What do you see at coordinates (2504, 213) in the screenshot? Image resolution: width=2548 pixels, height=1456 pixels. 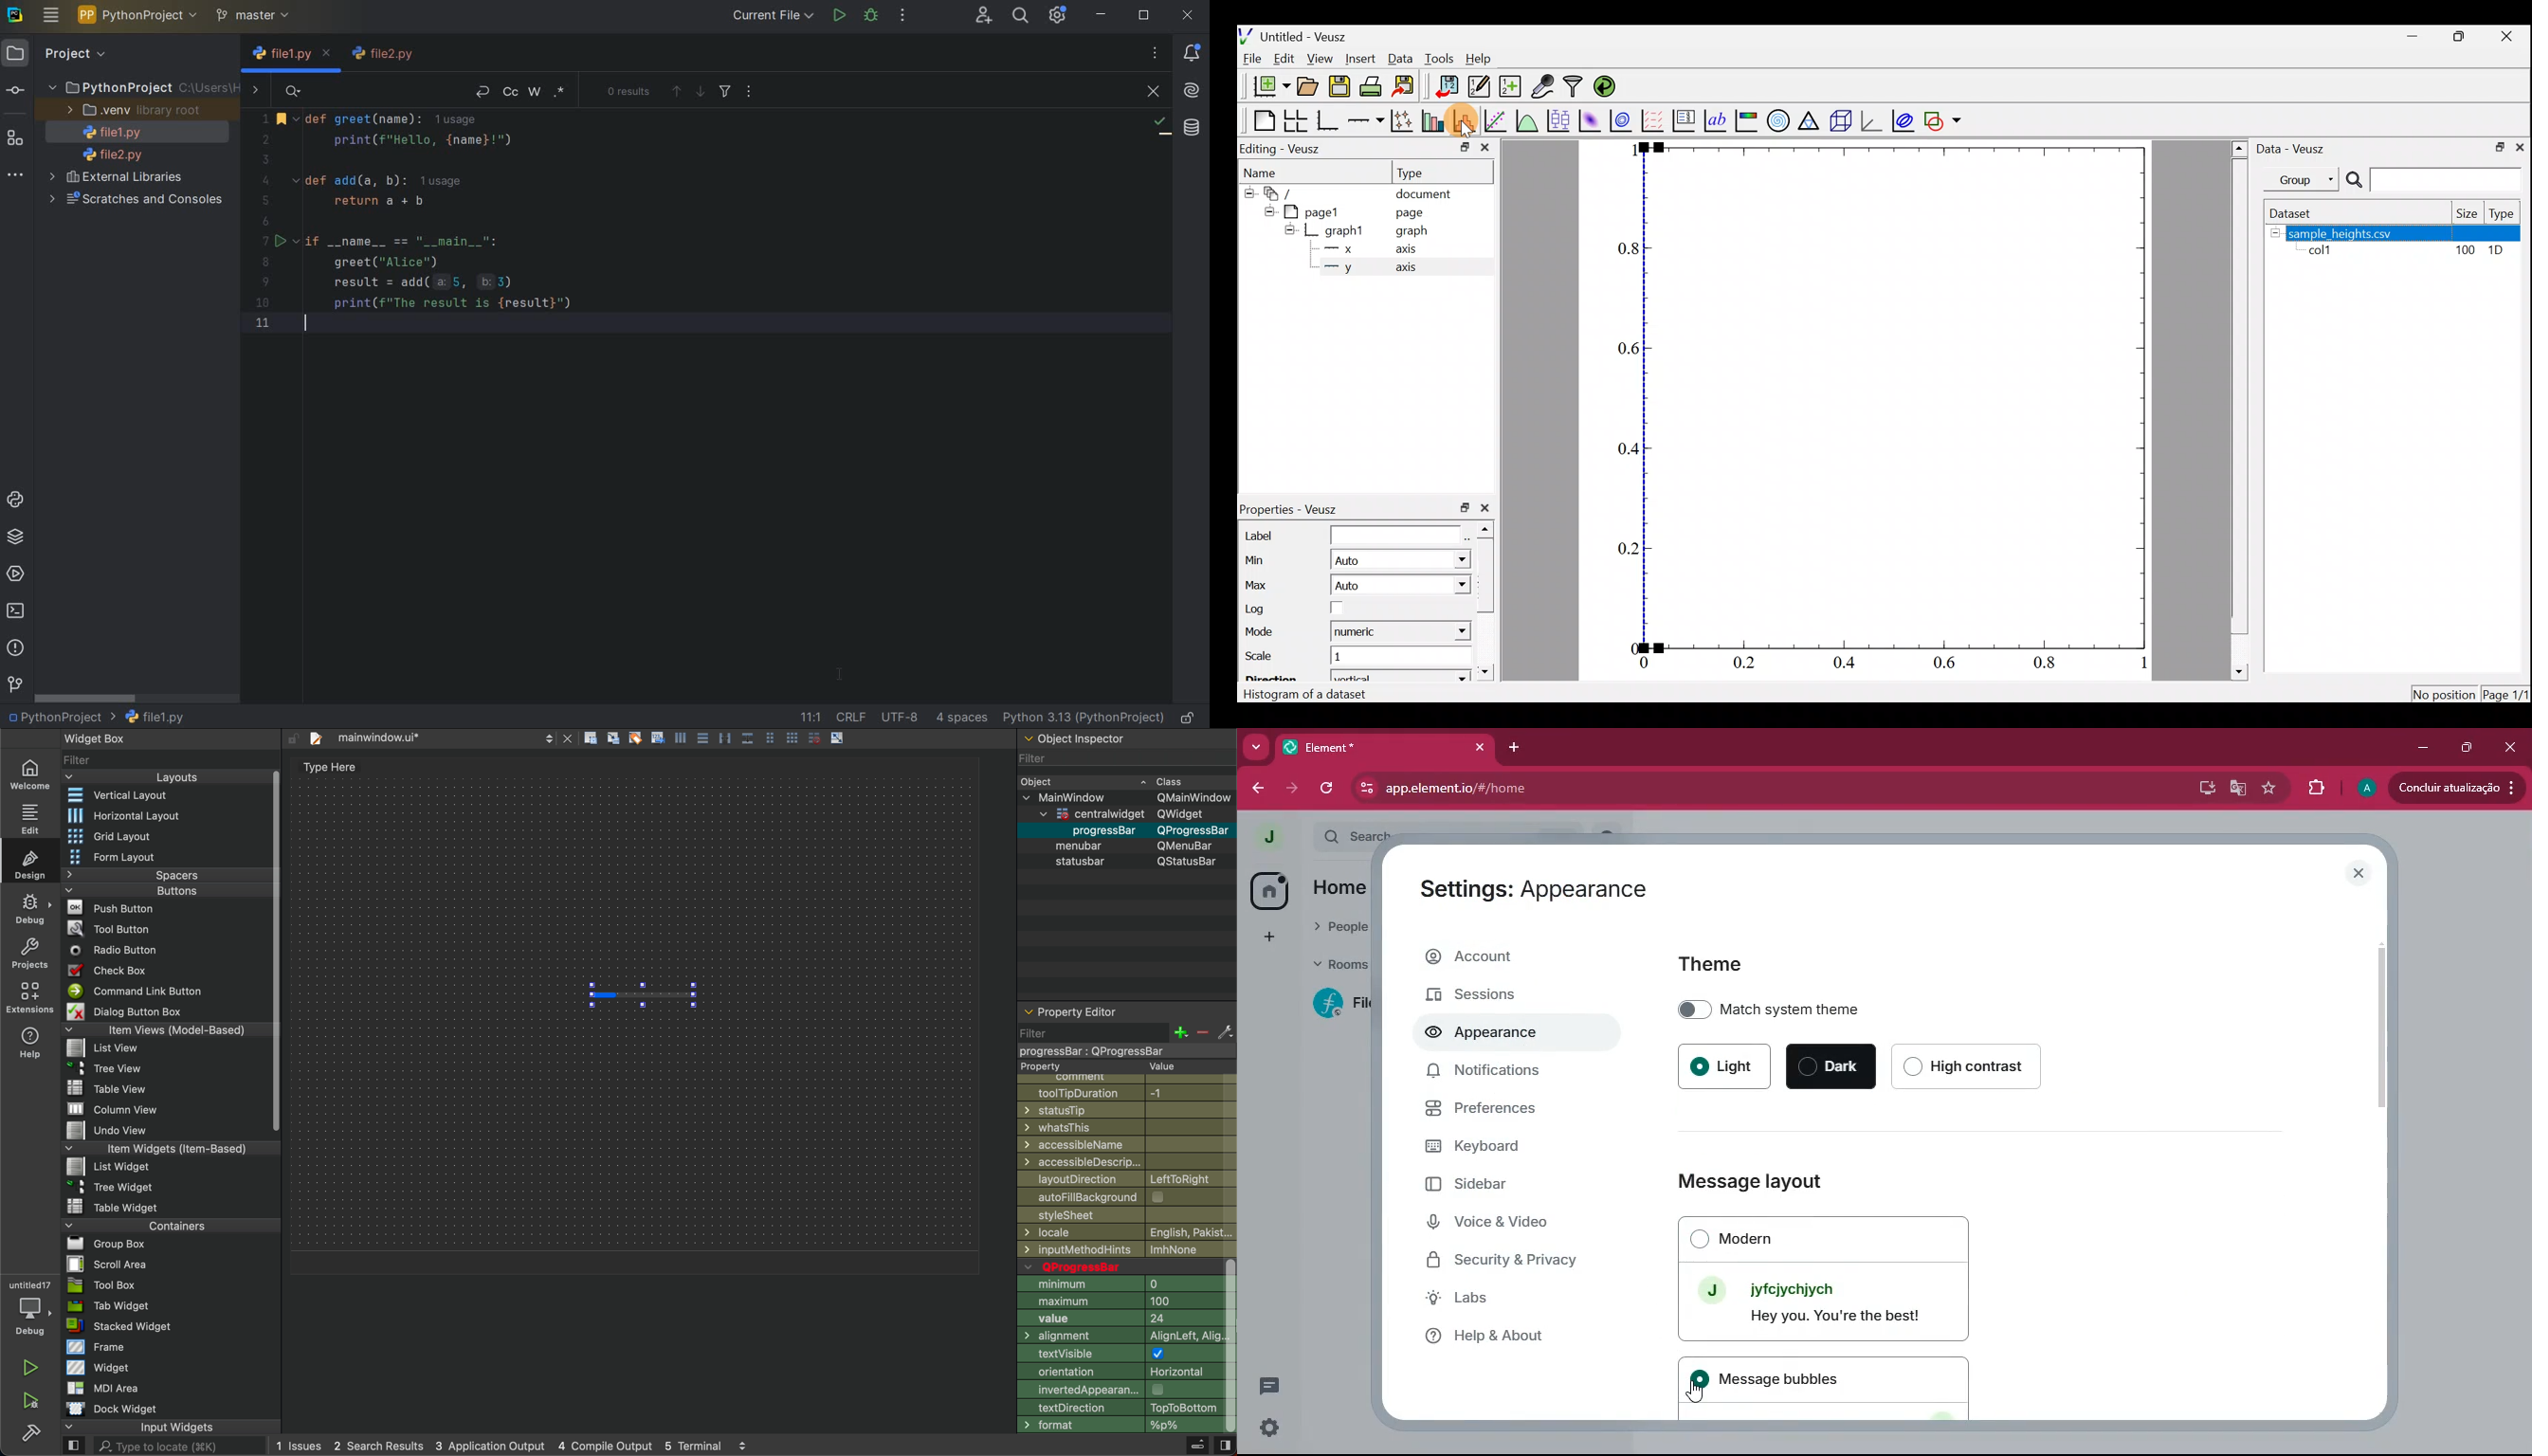 I see `Type` at bounding box center [2504, 213].